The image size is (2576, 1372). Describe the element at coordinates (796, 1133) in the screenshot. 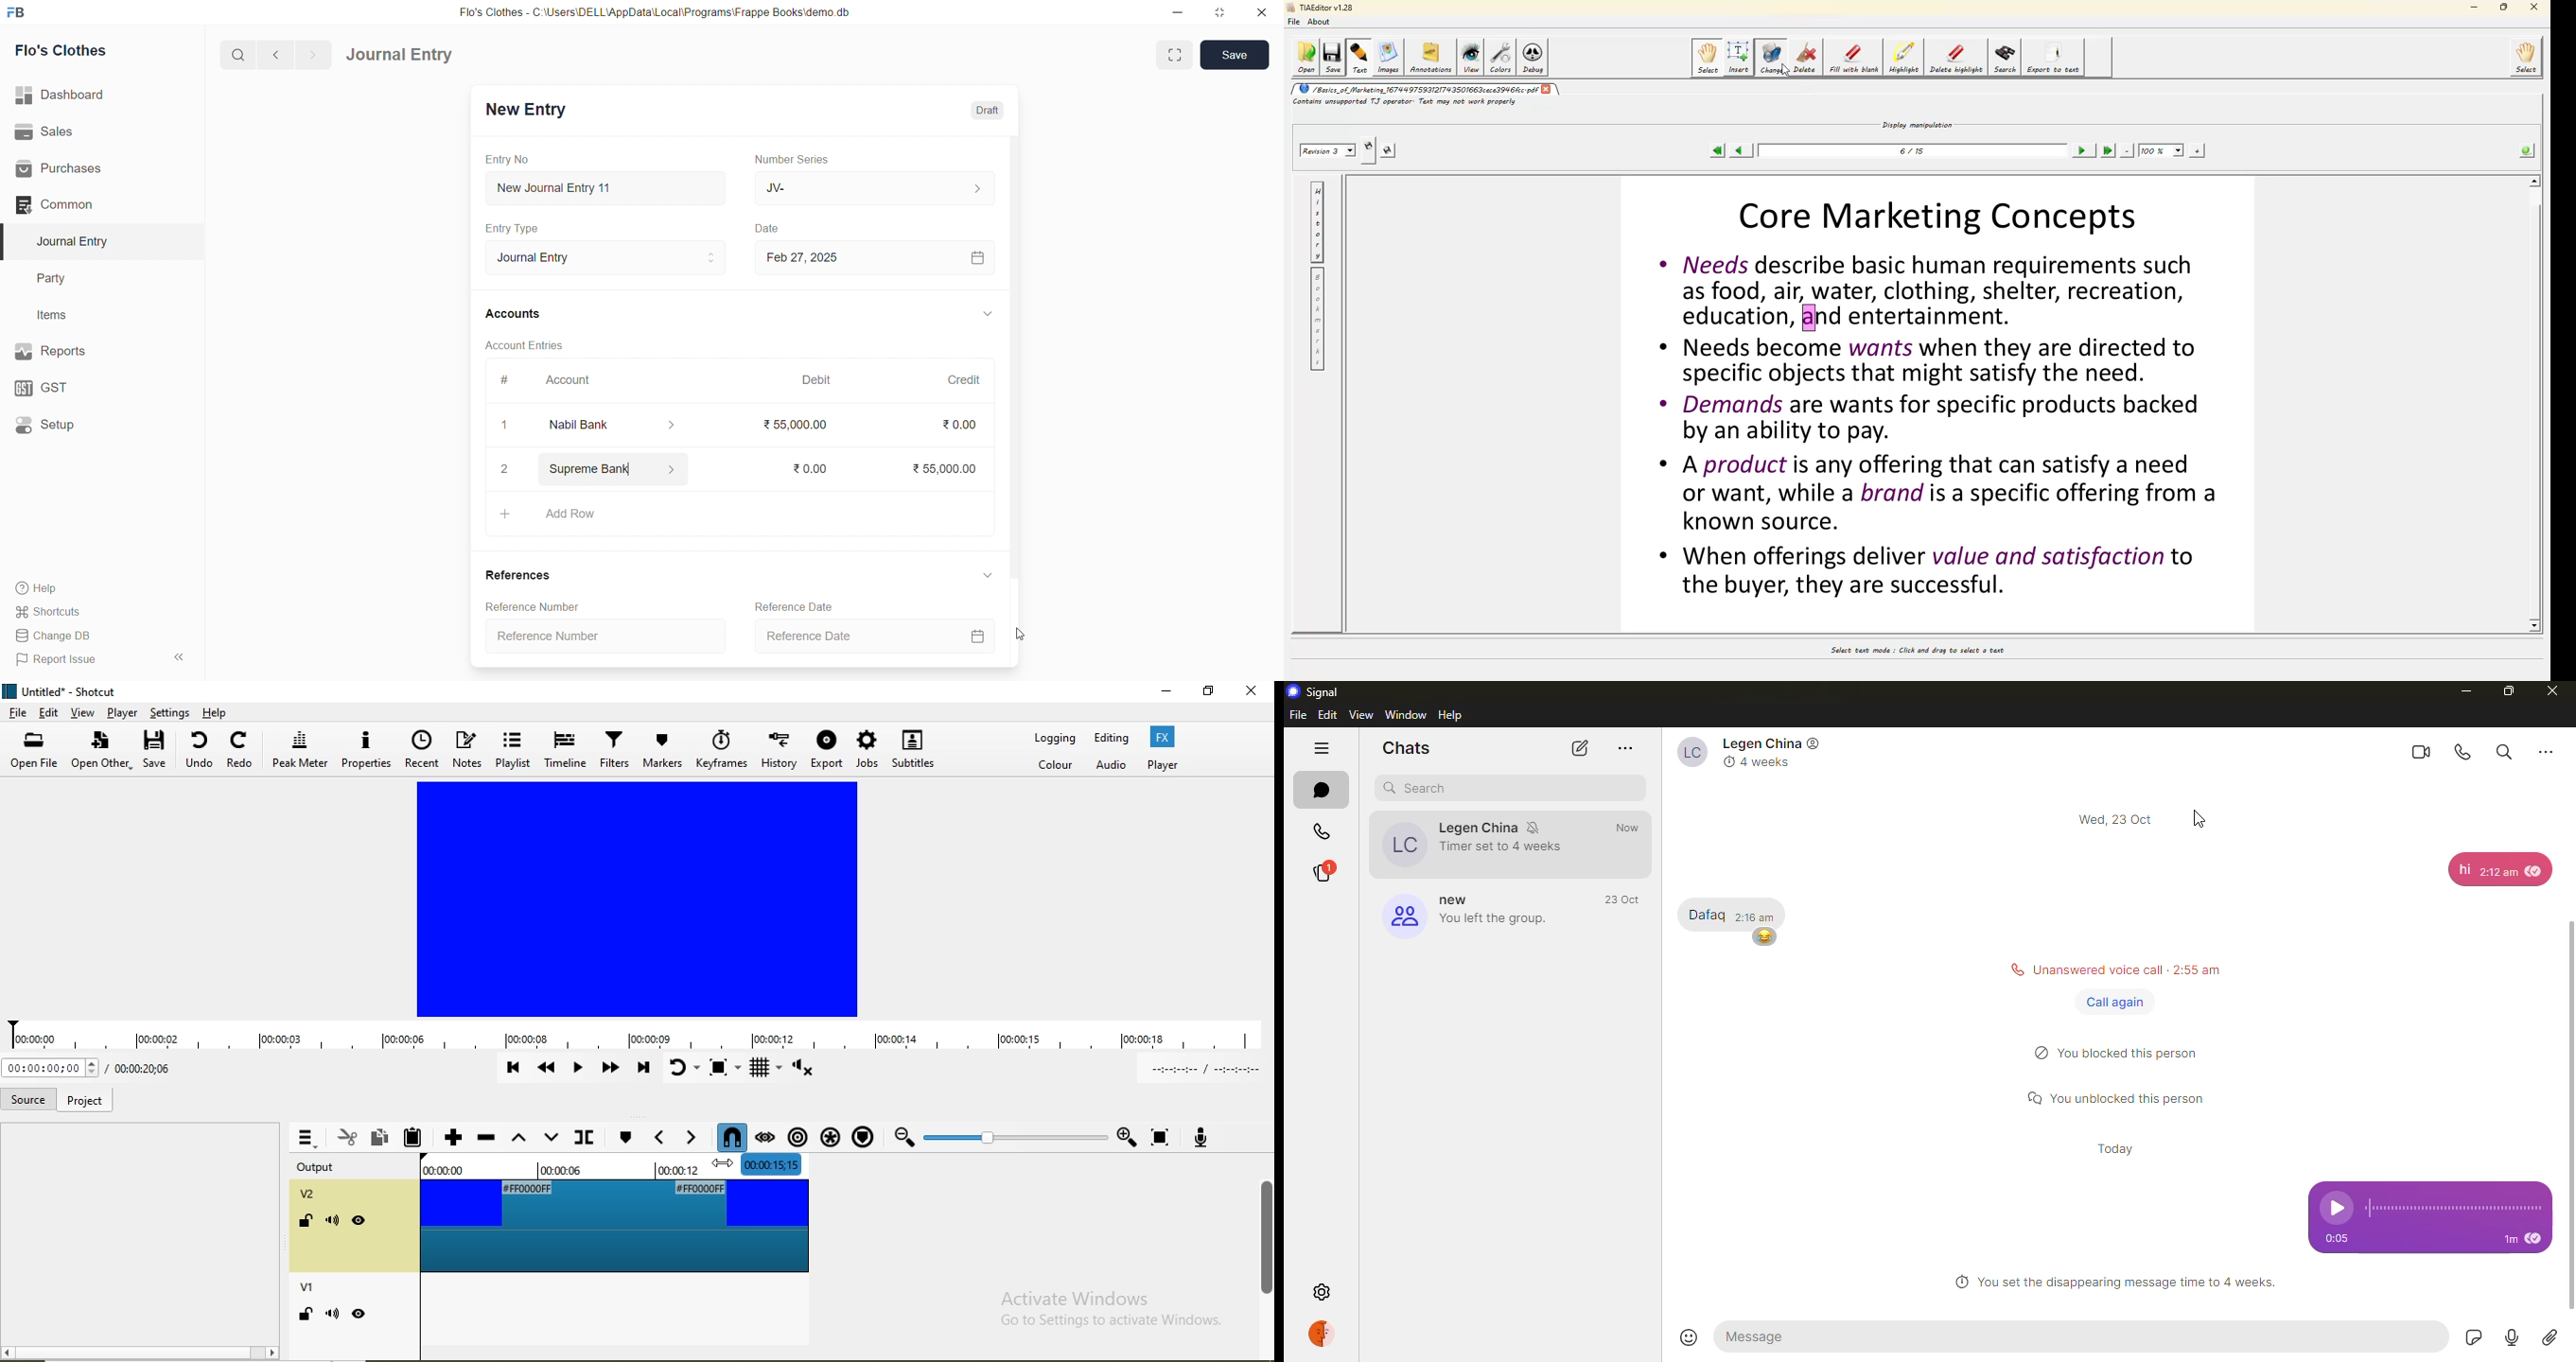

I see `Ripple markers` at that location.